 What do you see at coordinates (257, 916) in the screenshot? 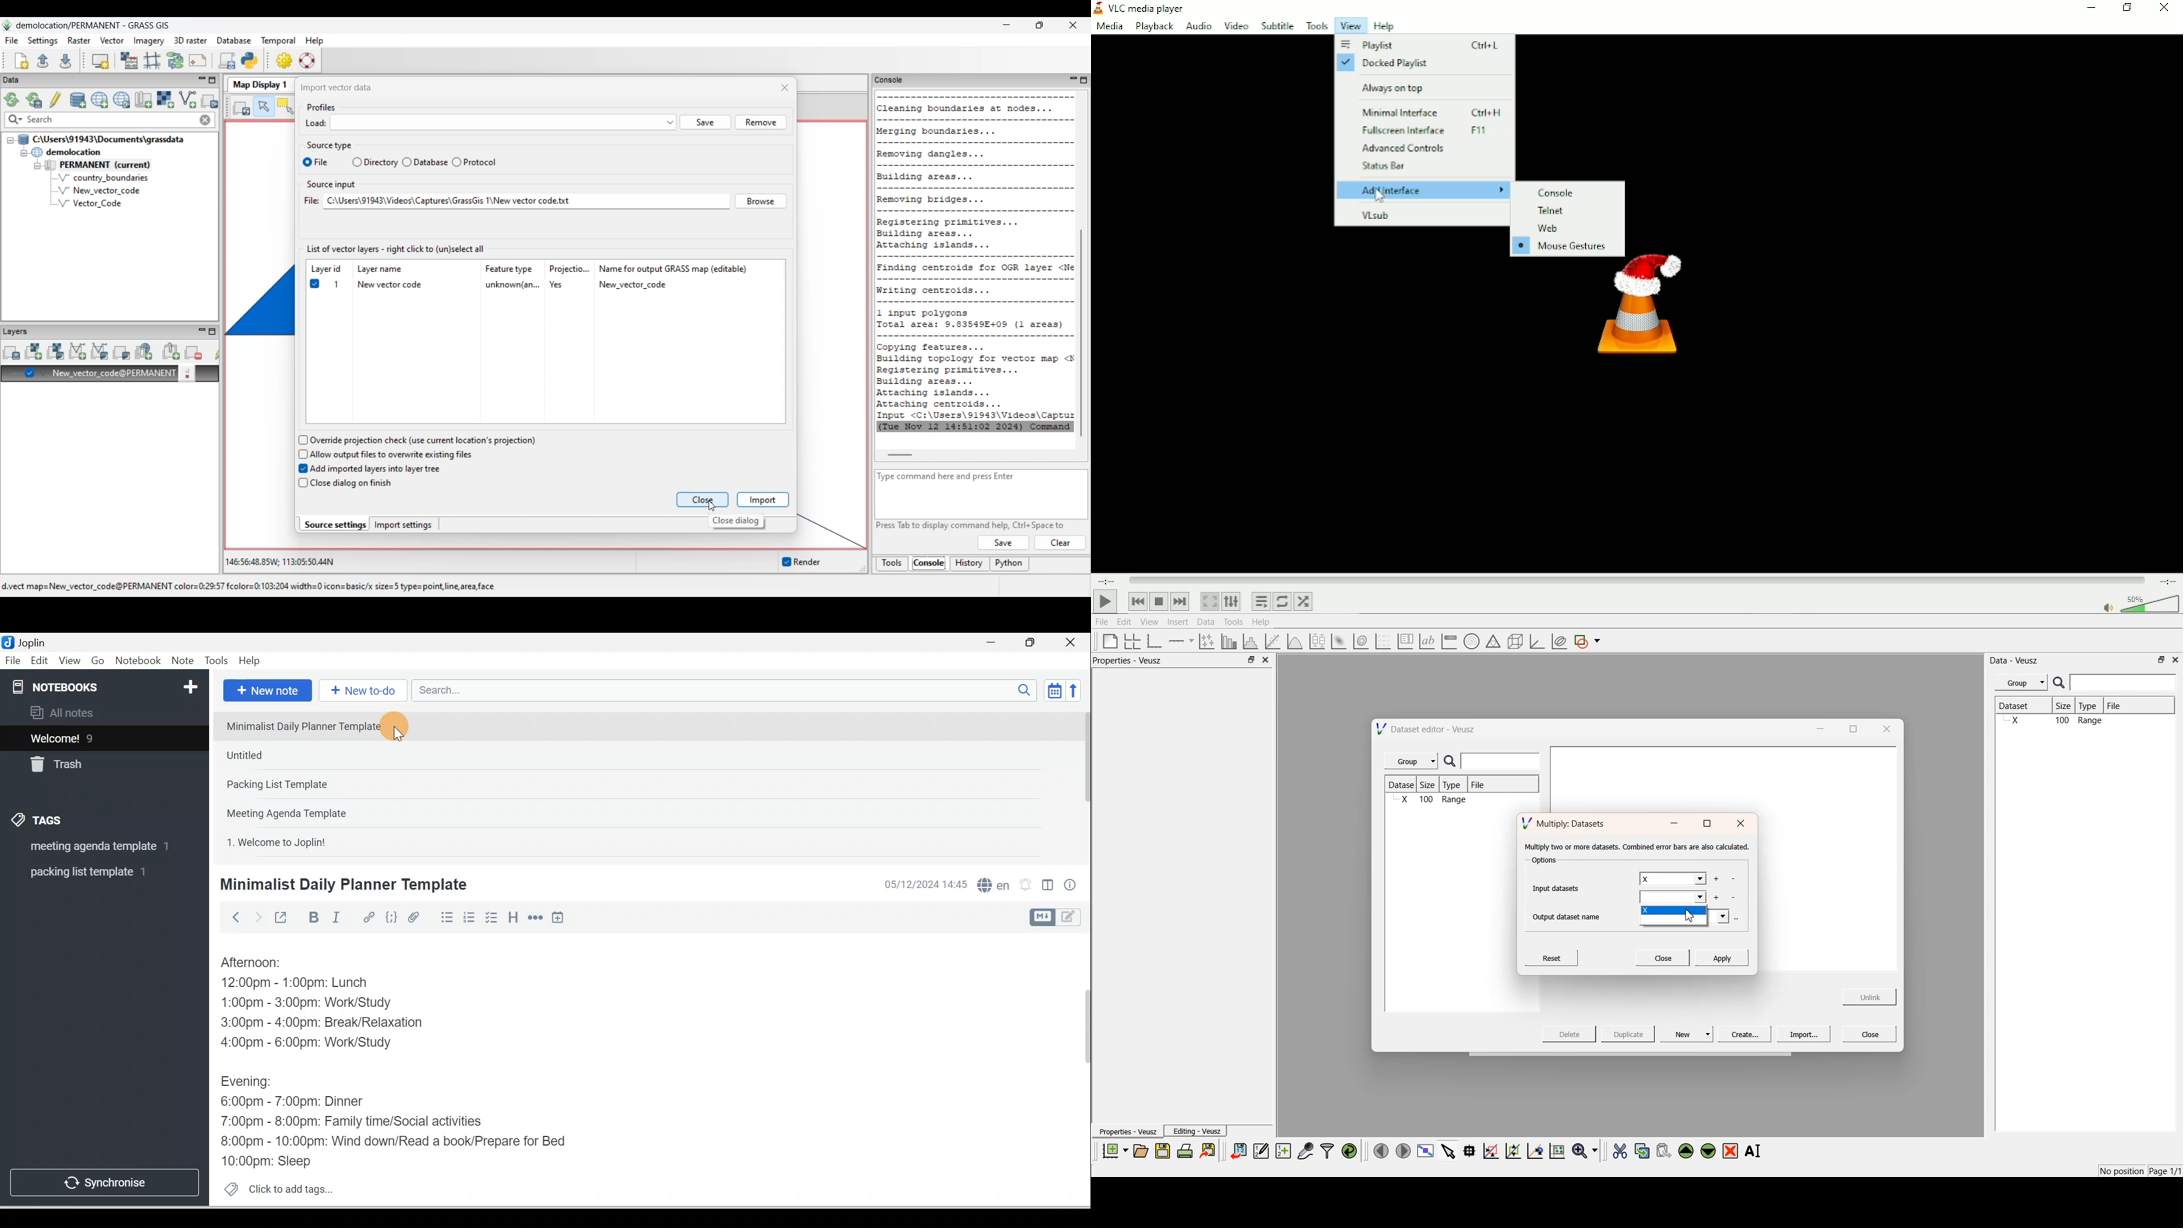
I see `Forward` at bounding box center [257, 916].